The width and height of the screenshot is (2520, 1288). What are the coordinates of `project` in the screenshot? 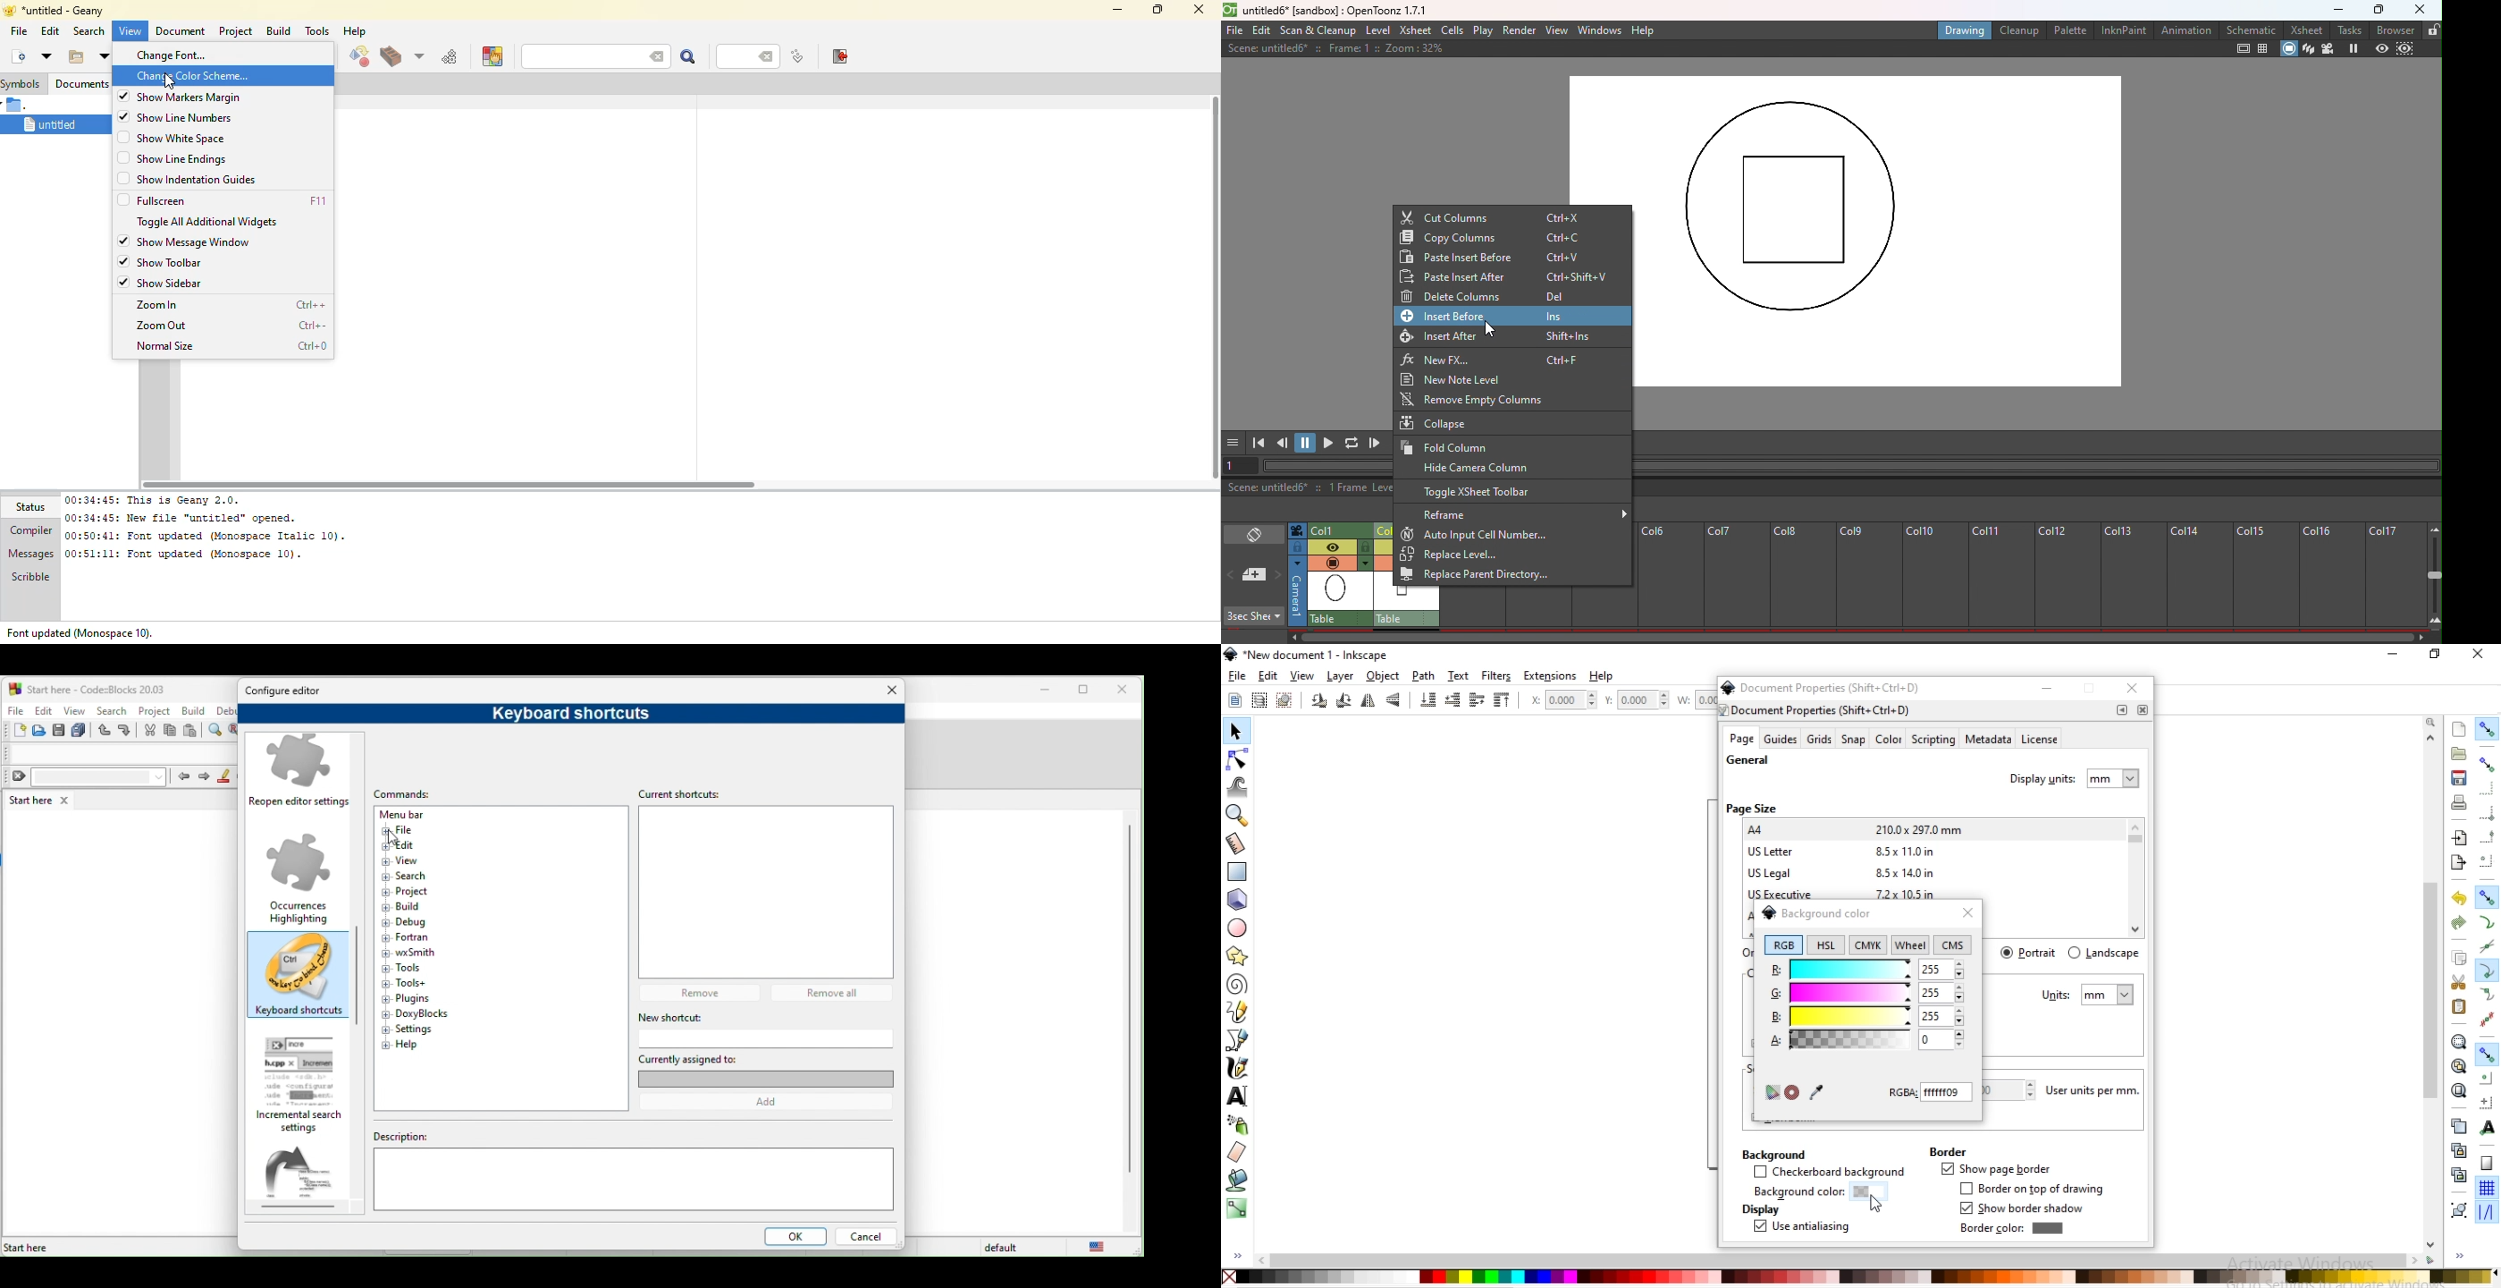 It's located at (155, 709).